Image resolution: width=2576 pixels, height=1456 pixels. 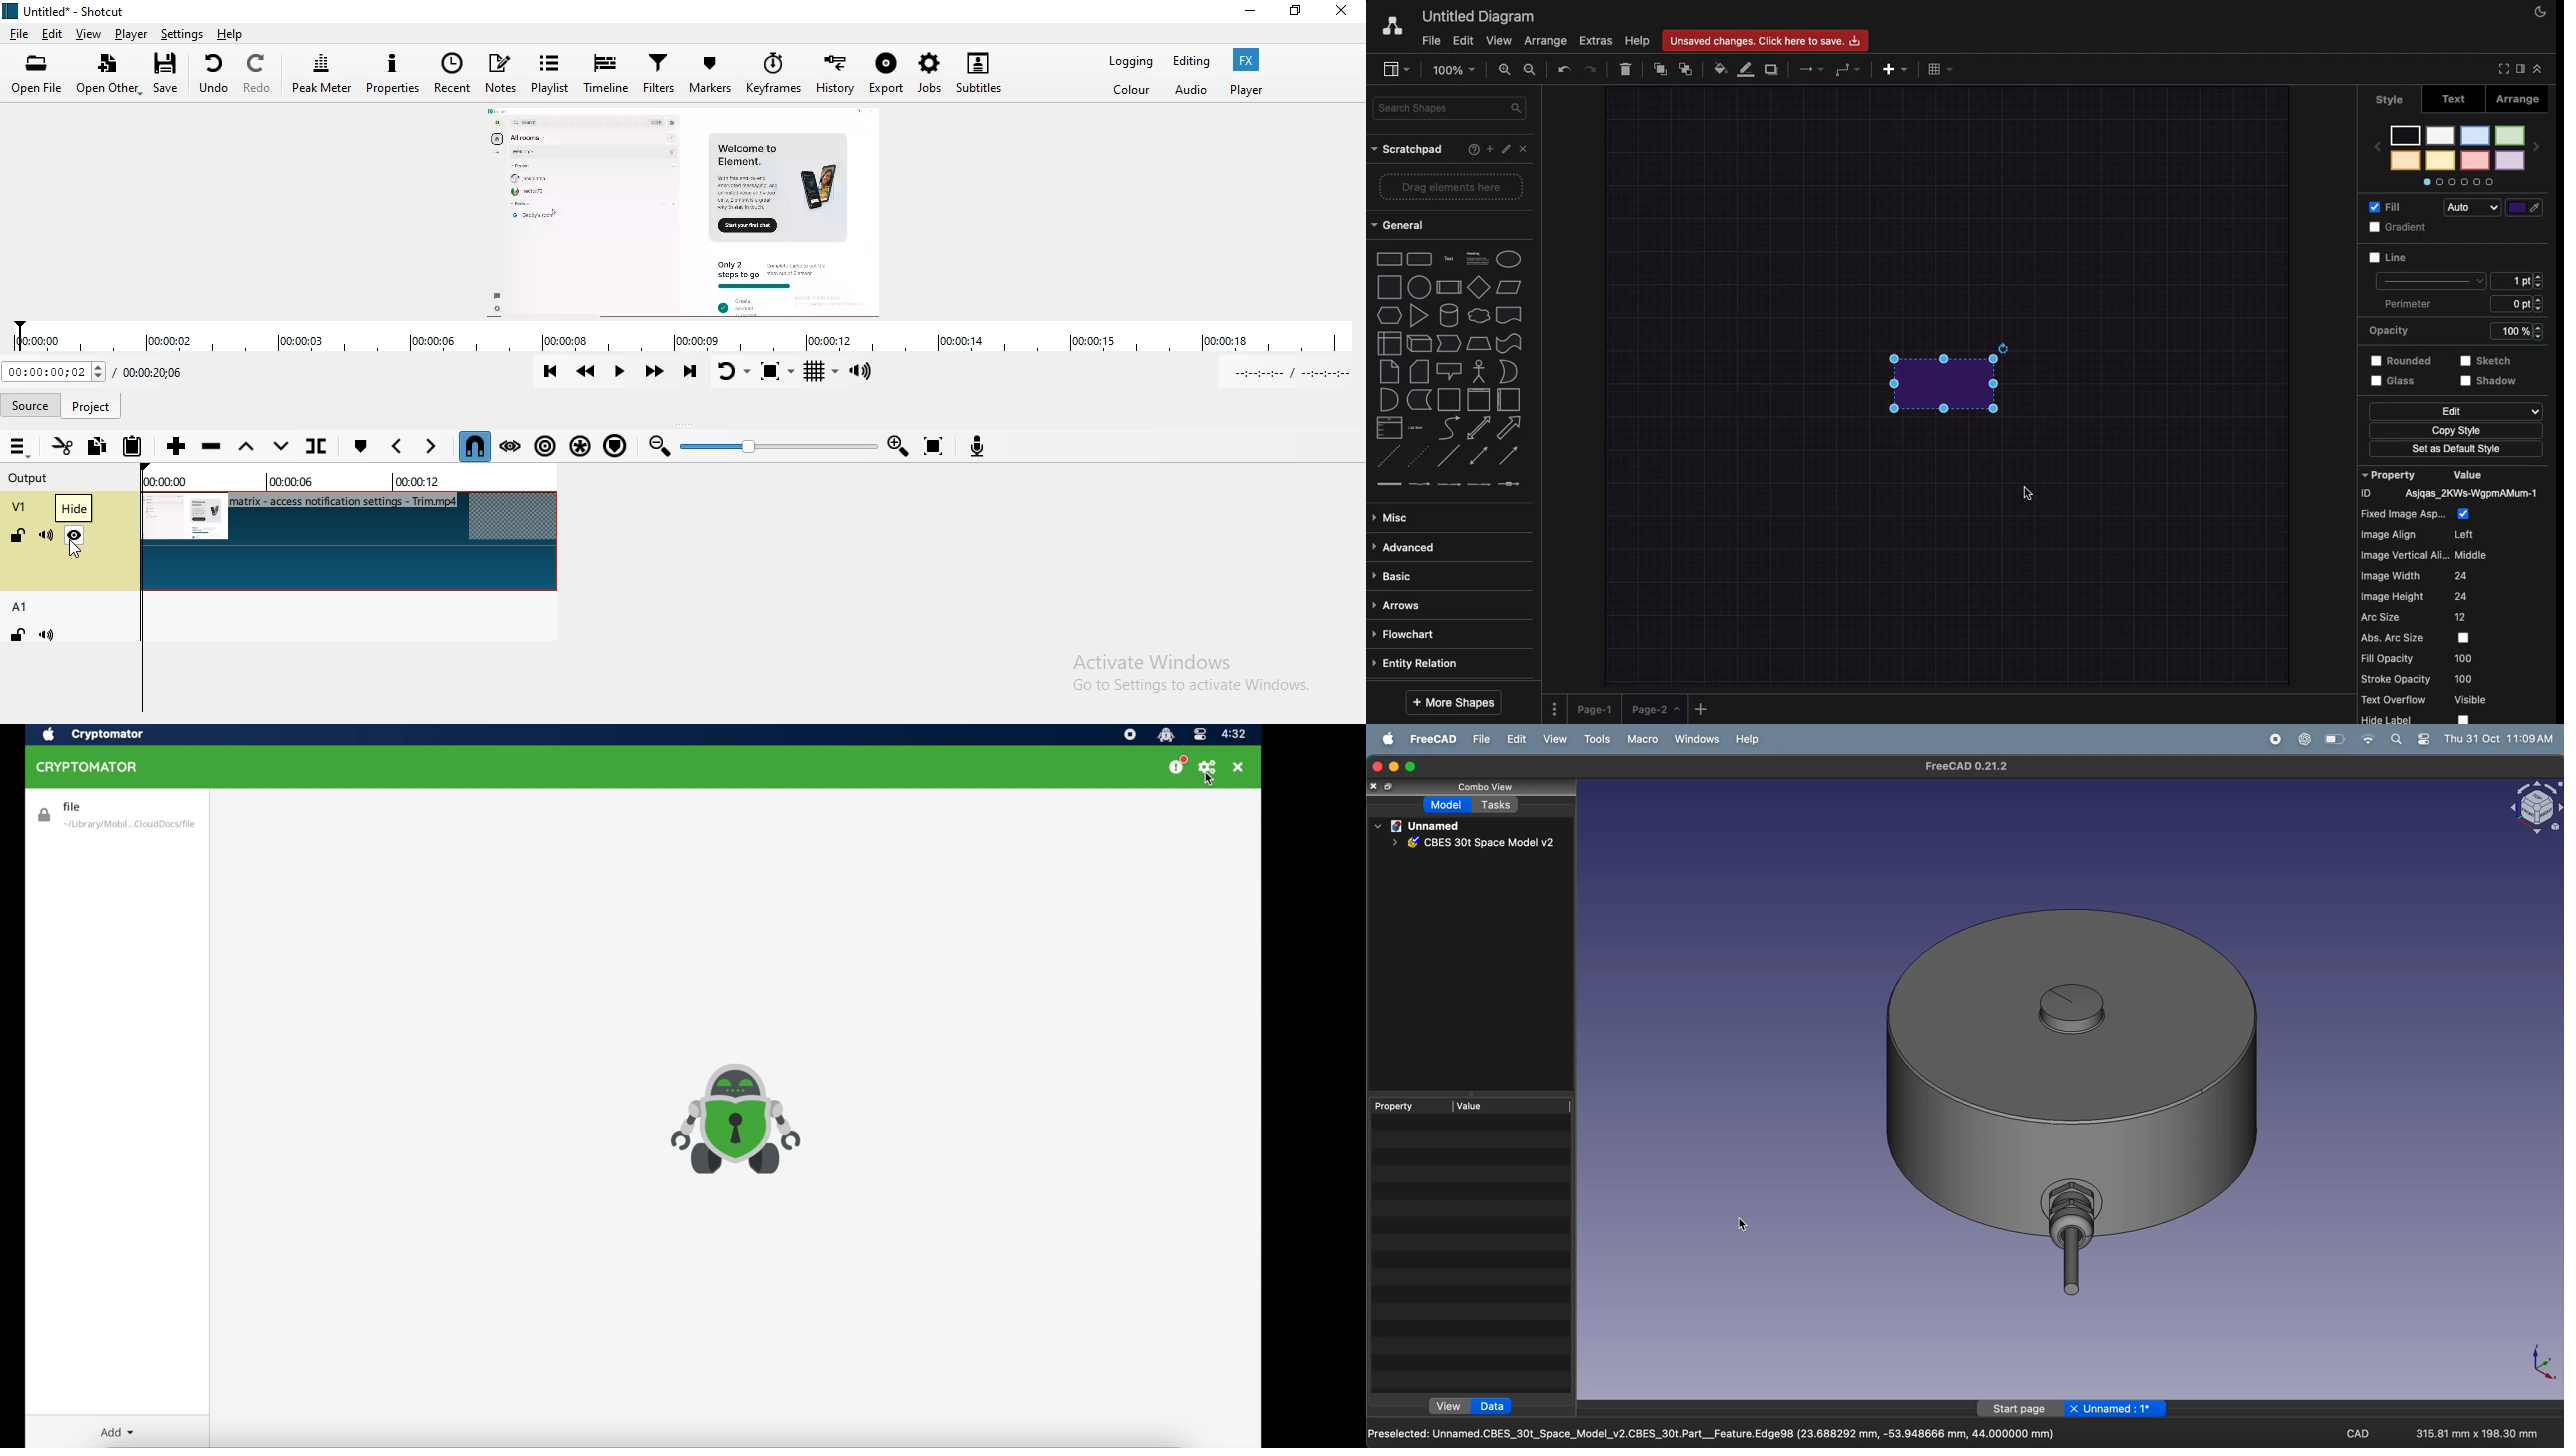 I want to click on rounded rectangle, so click(x=1418, y=257).